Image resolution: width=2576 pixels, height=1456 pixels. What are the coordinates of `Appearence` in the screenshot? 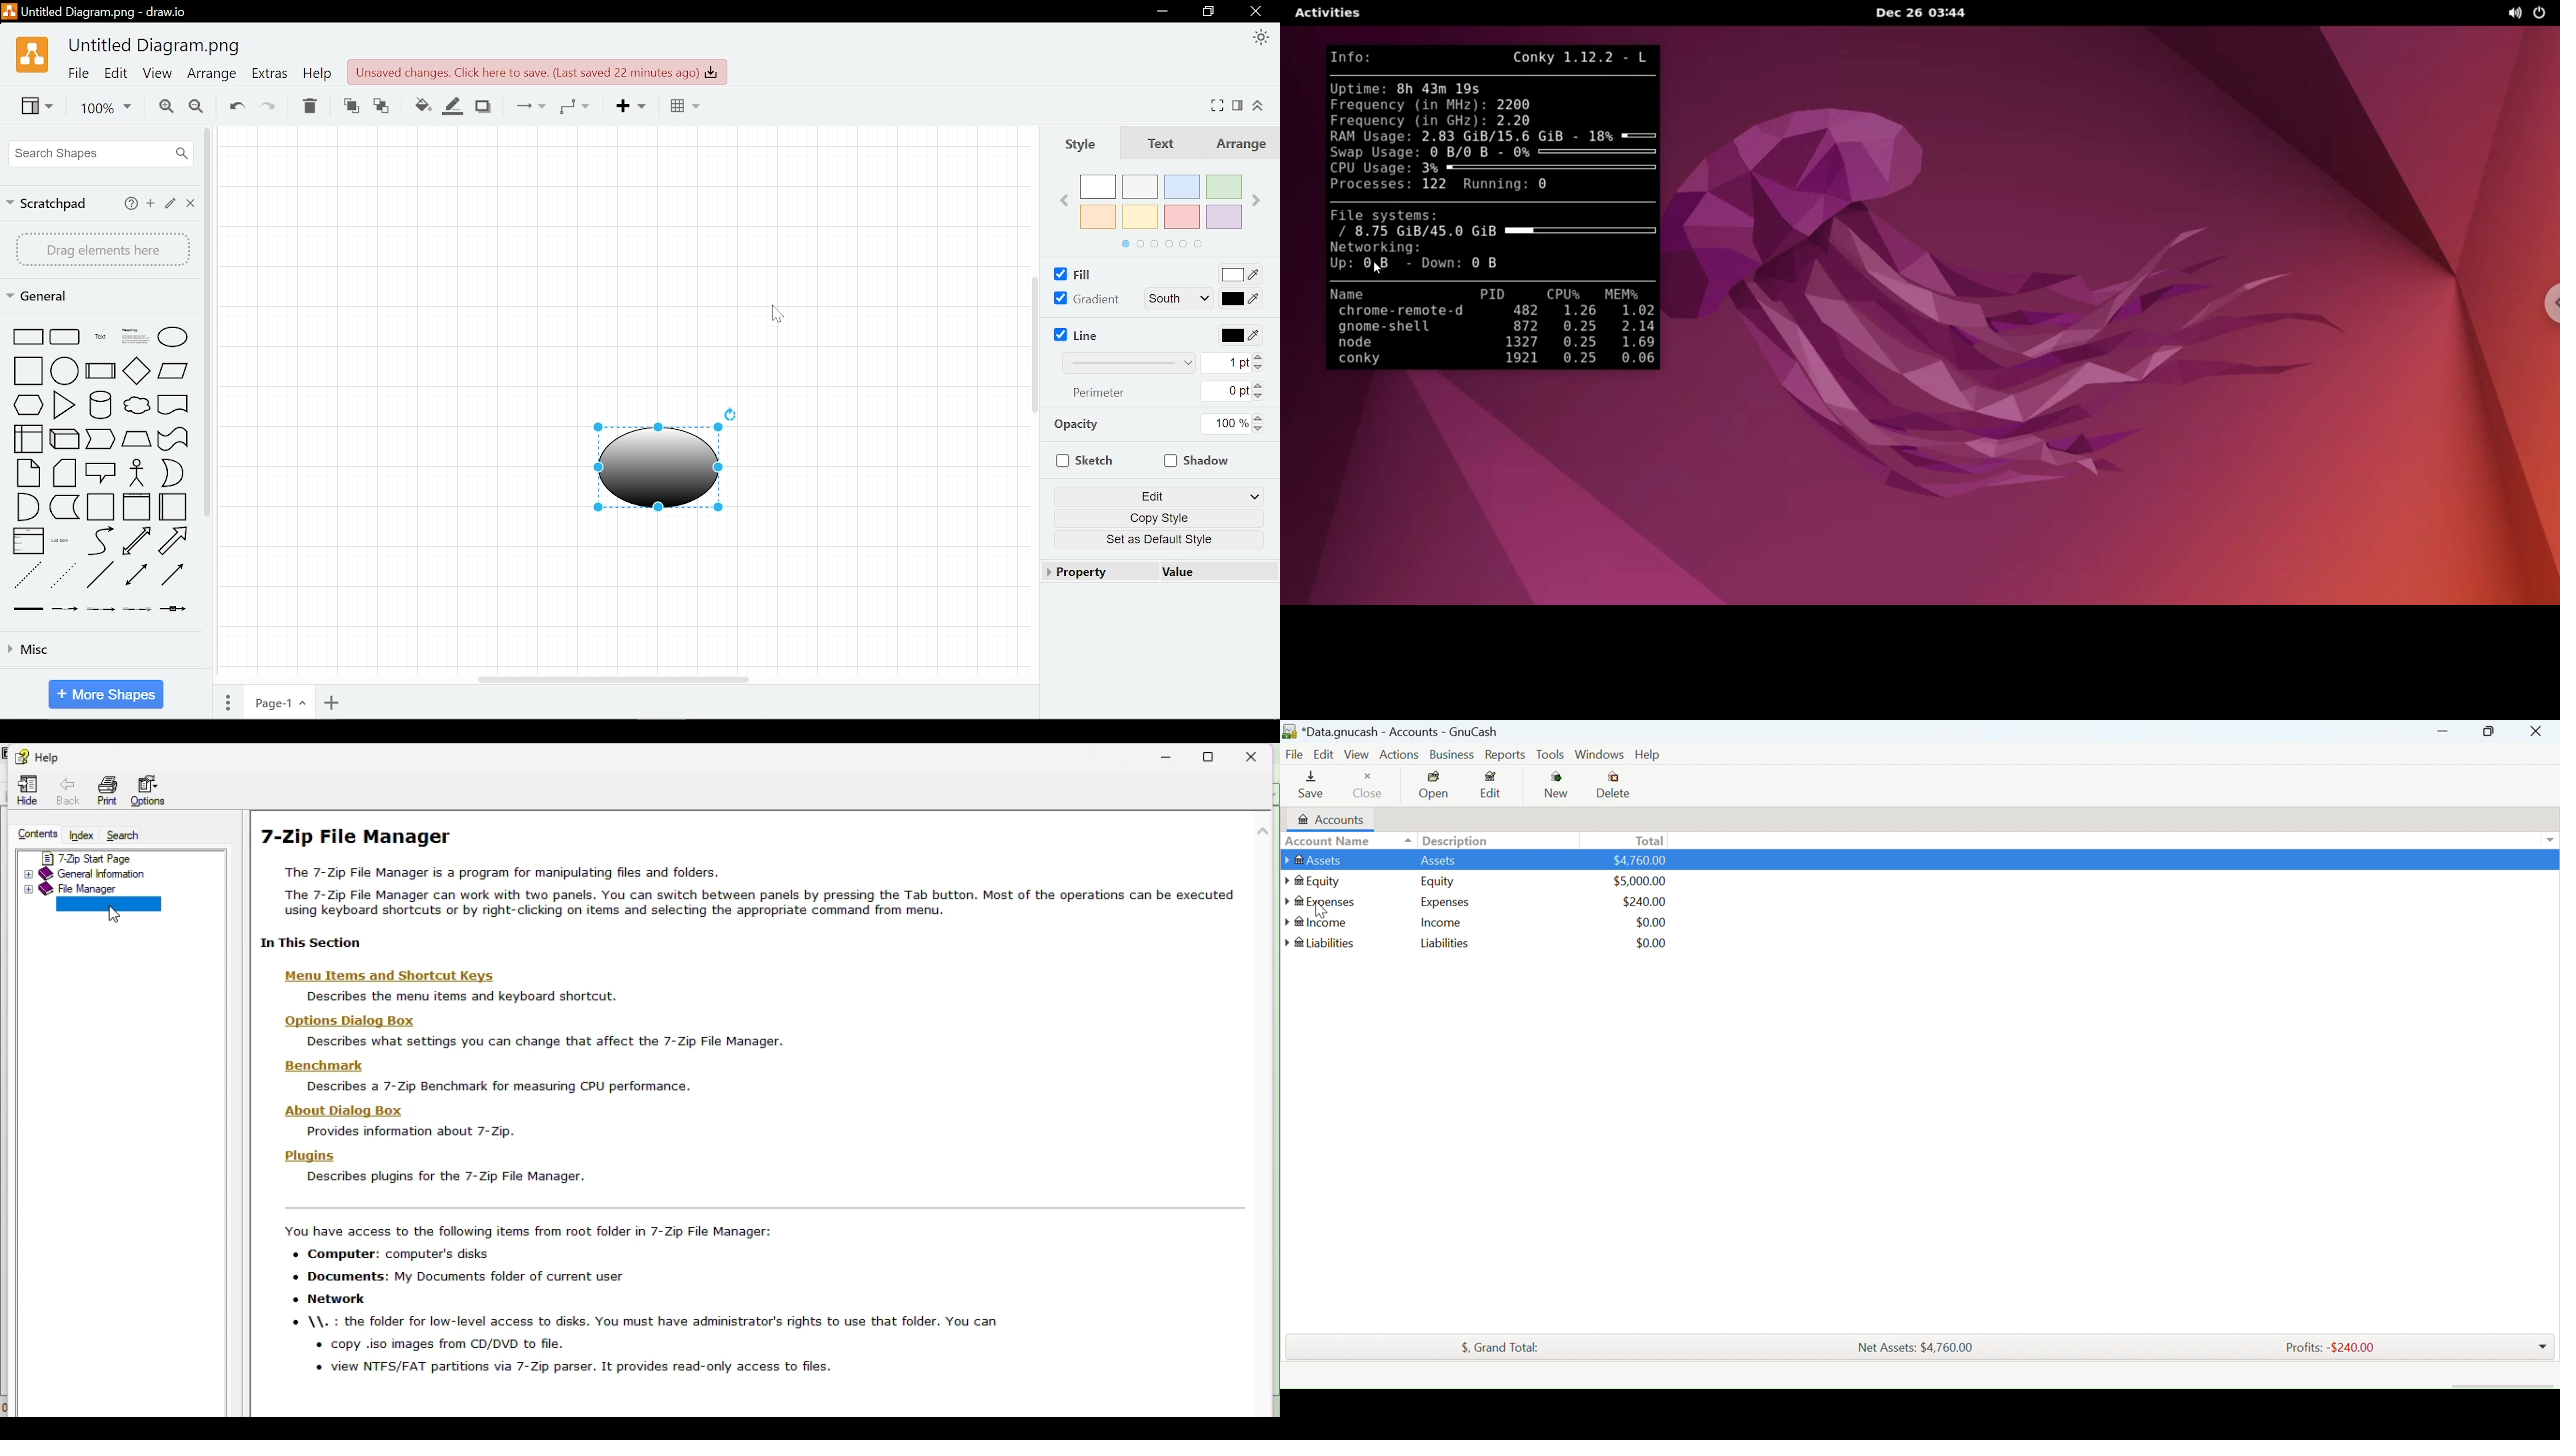 It's located at (1258, 38).